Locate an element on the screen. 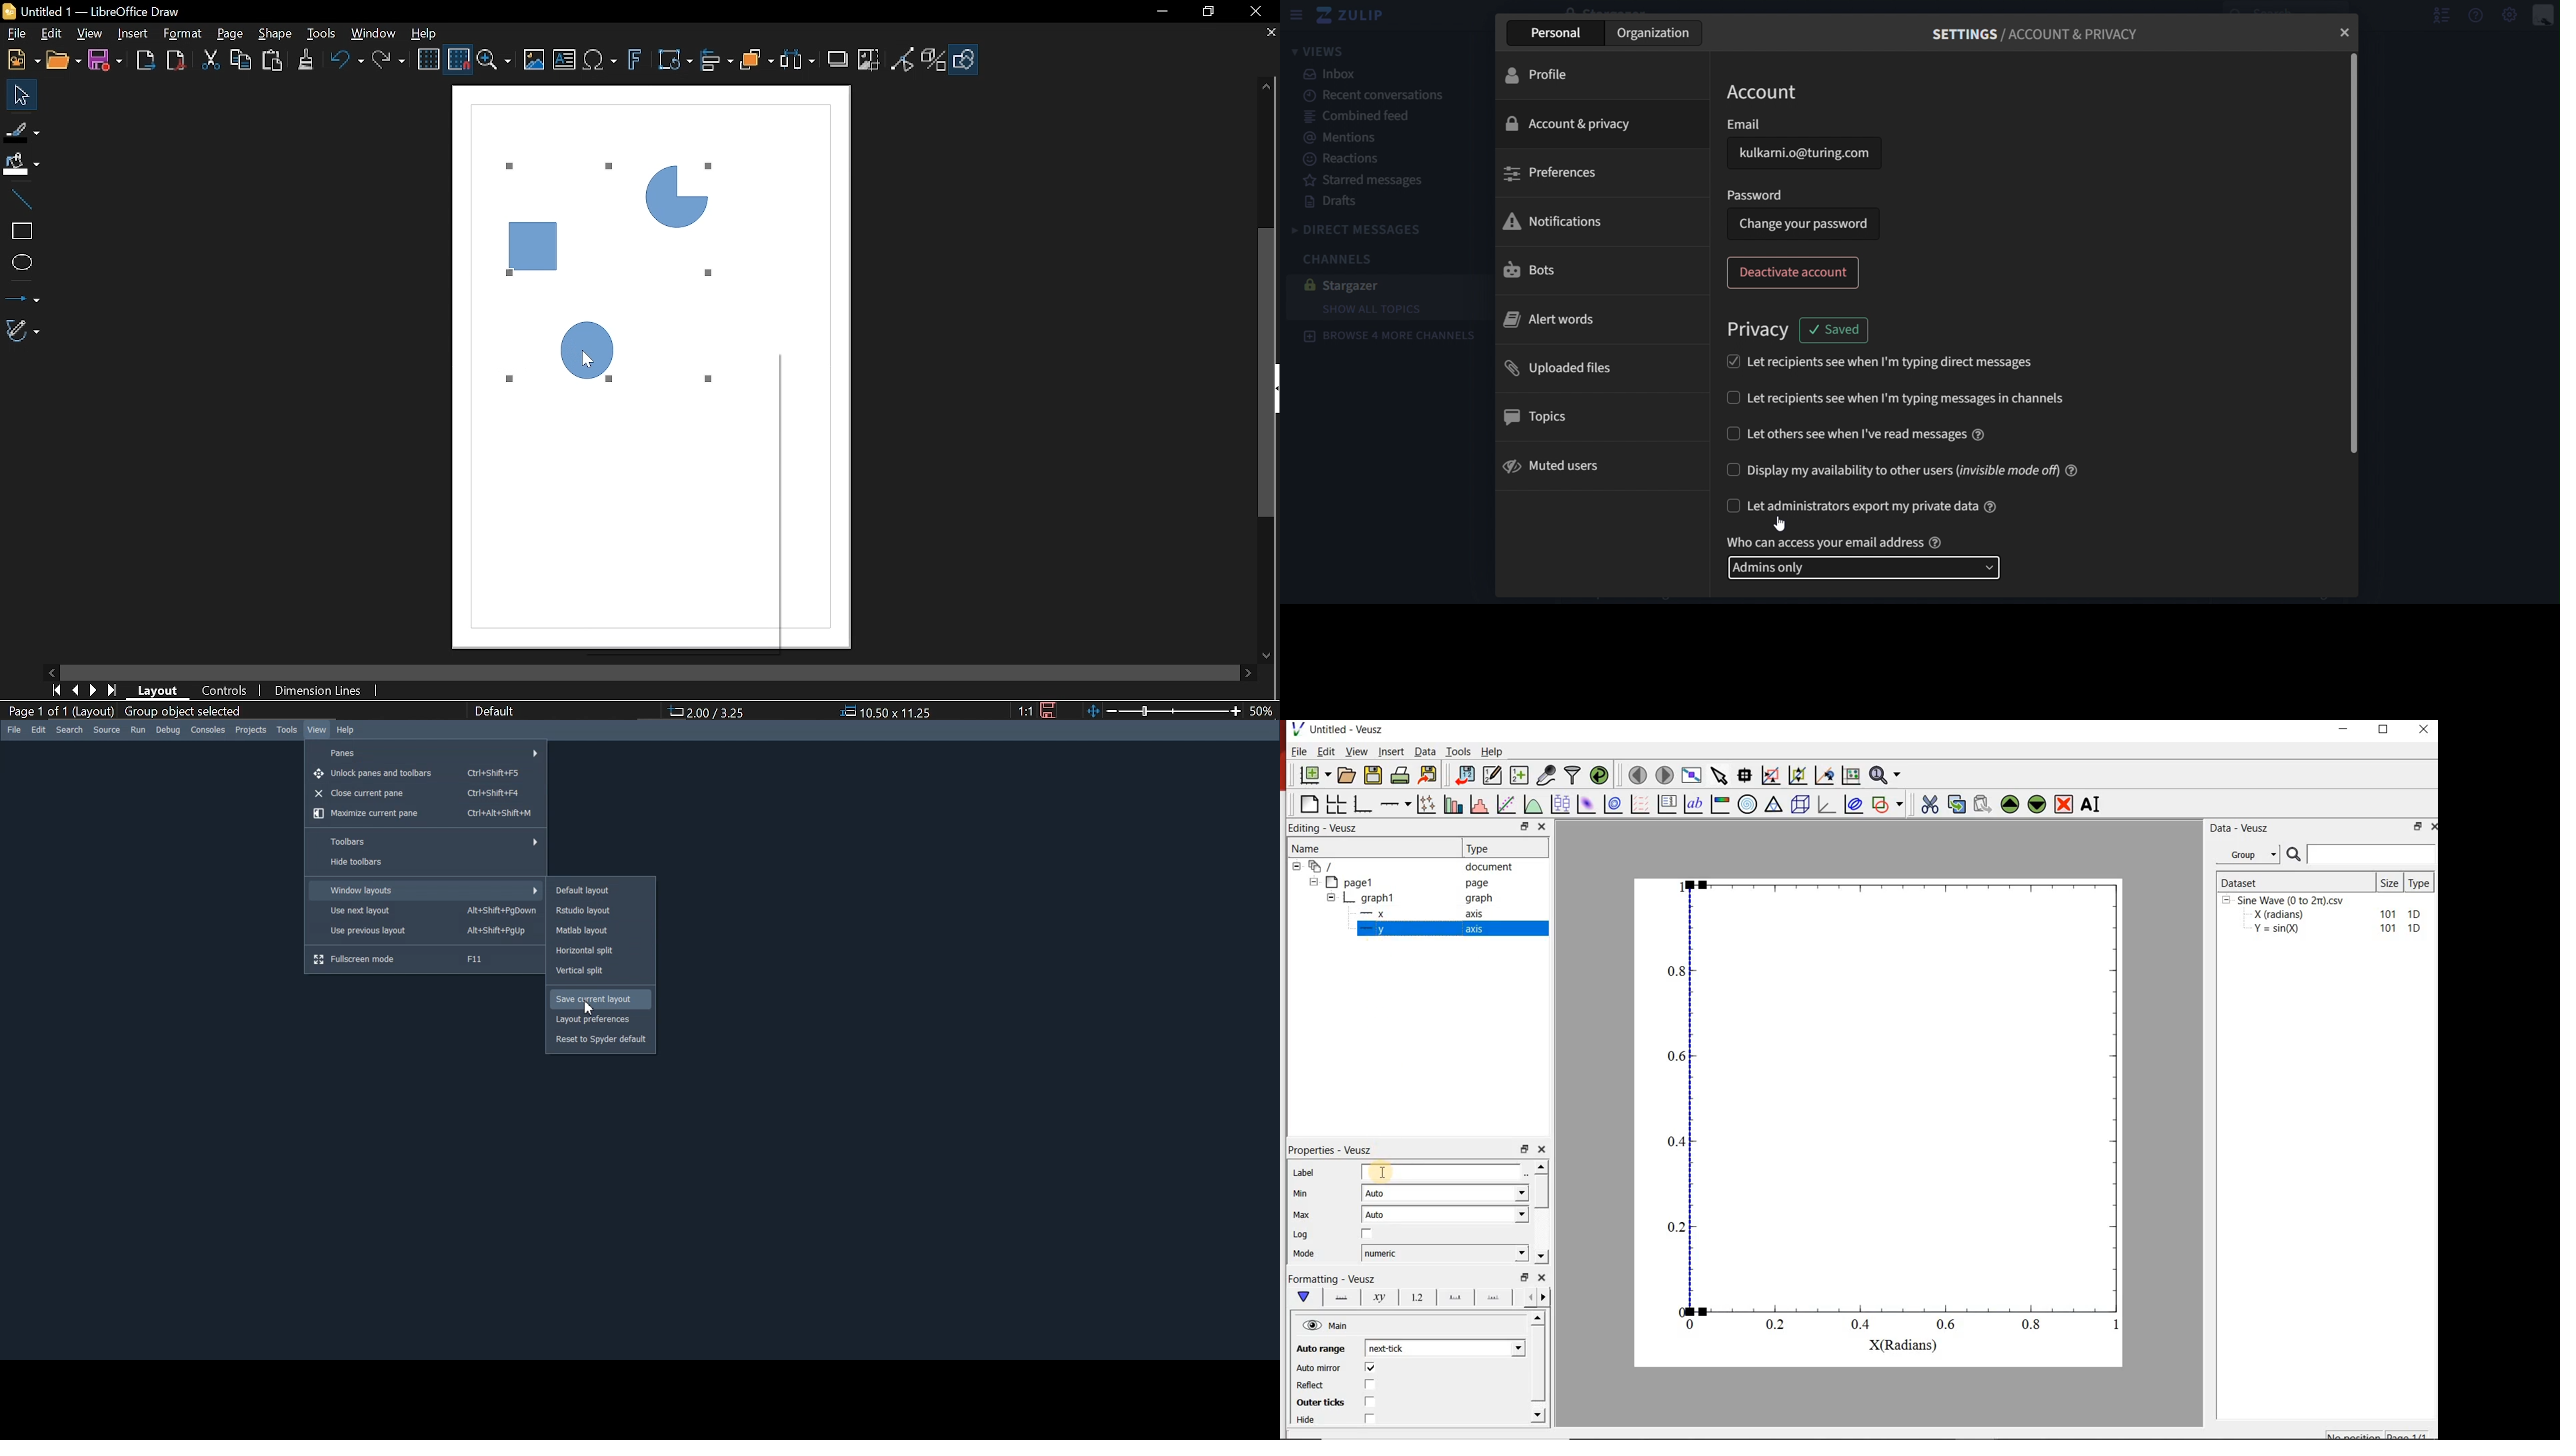 The width and height of the screenshot is (2576, 1456). Curves and polygons is located at coordinates (22, 331).